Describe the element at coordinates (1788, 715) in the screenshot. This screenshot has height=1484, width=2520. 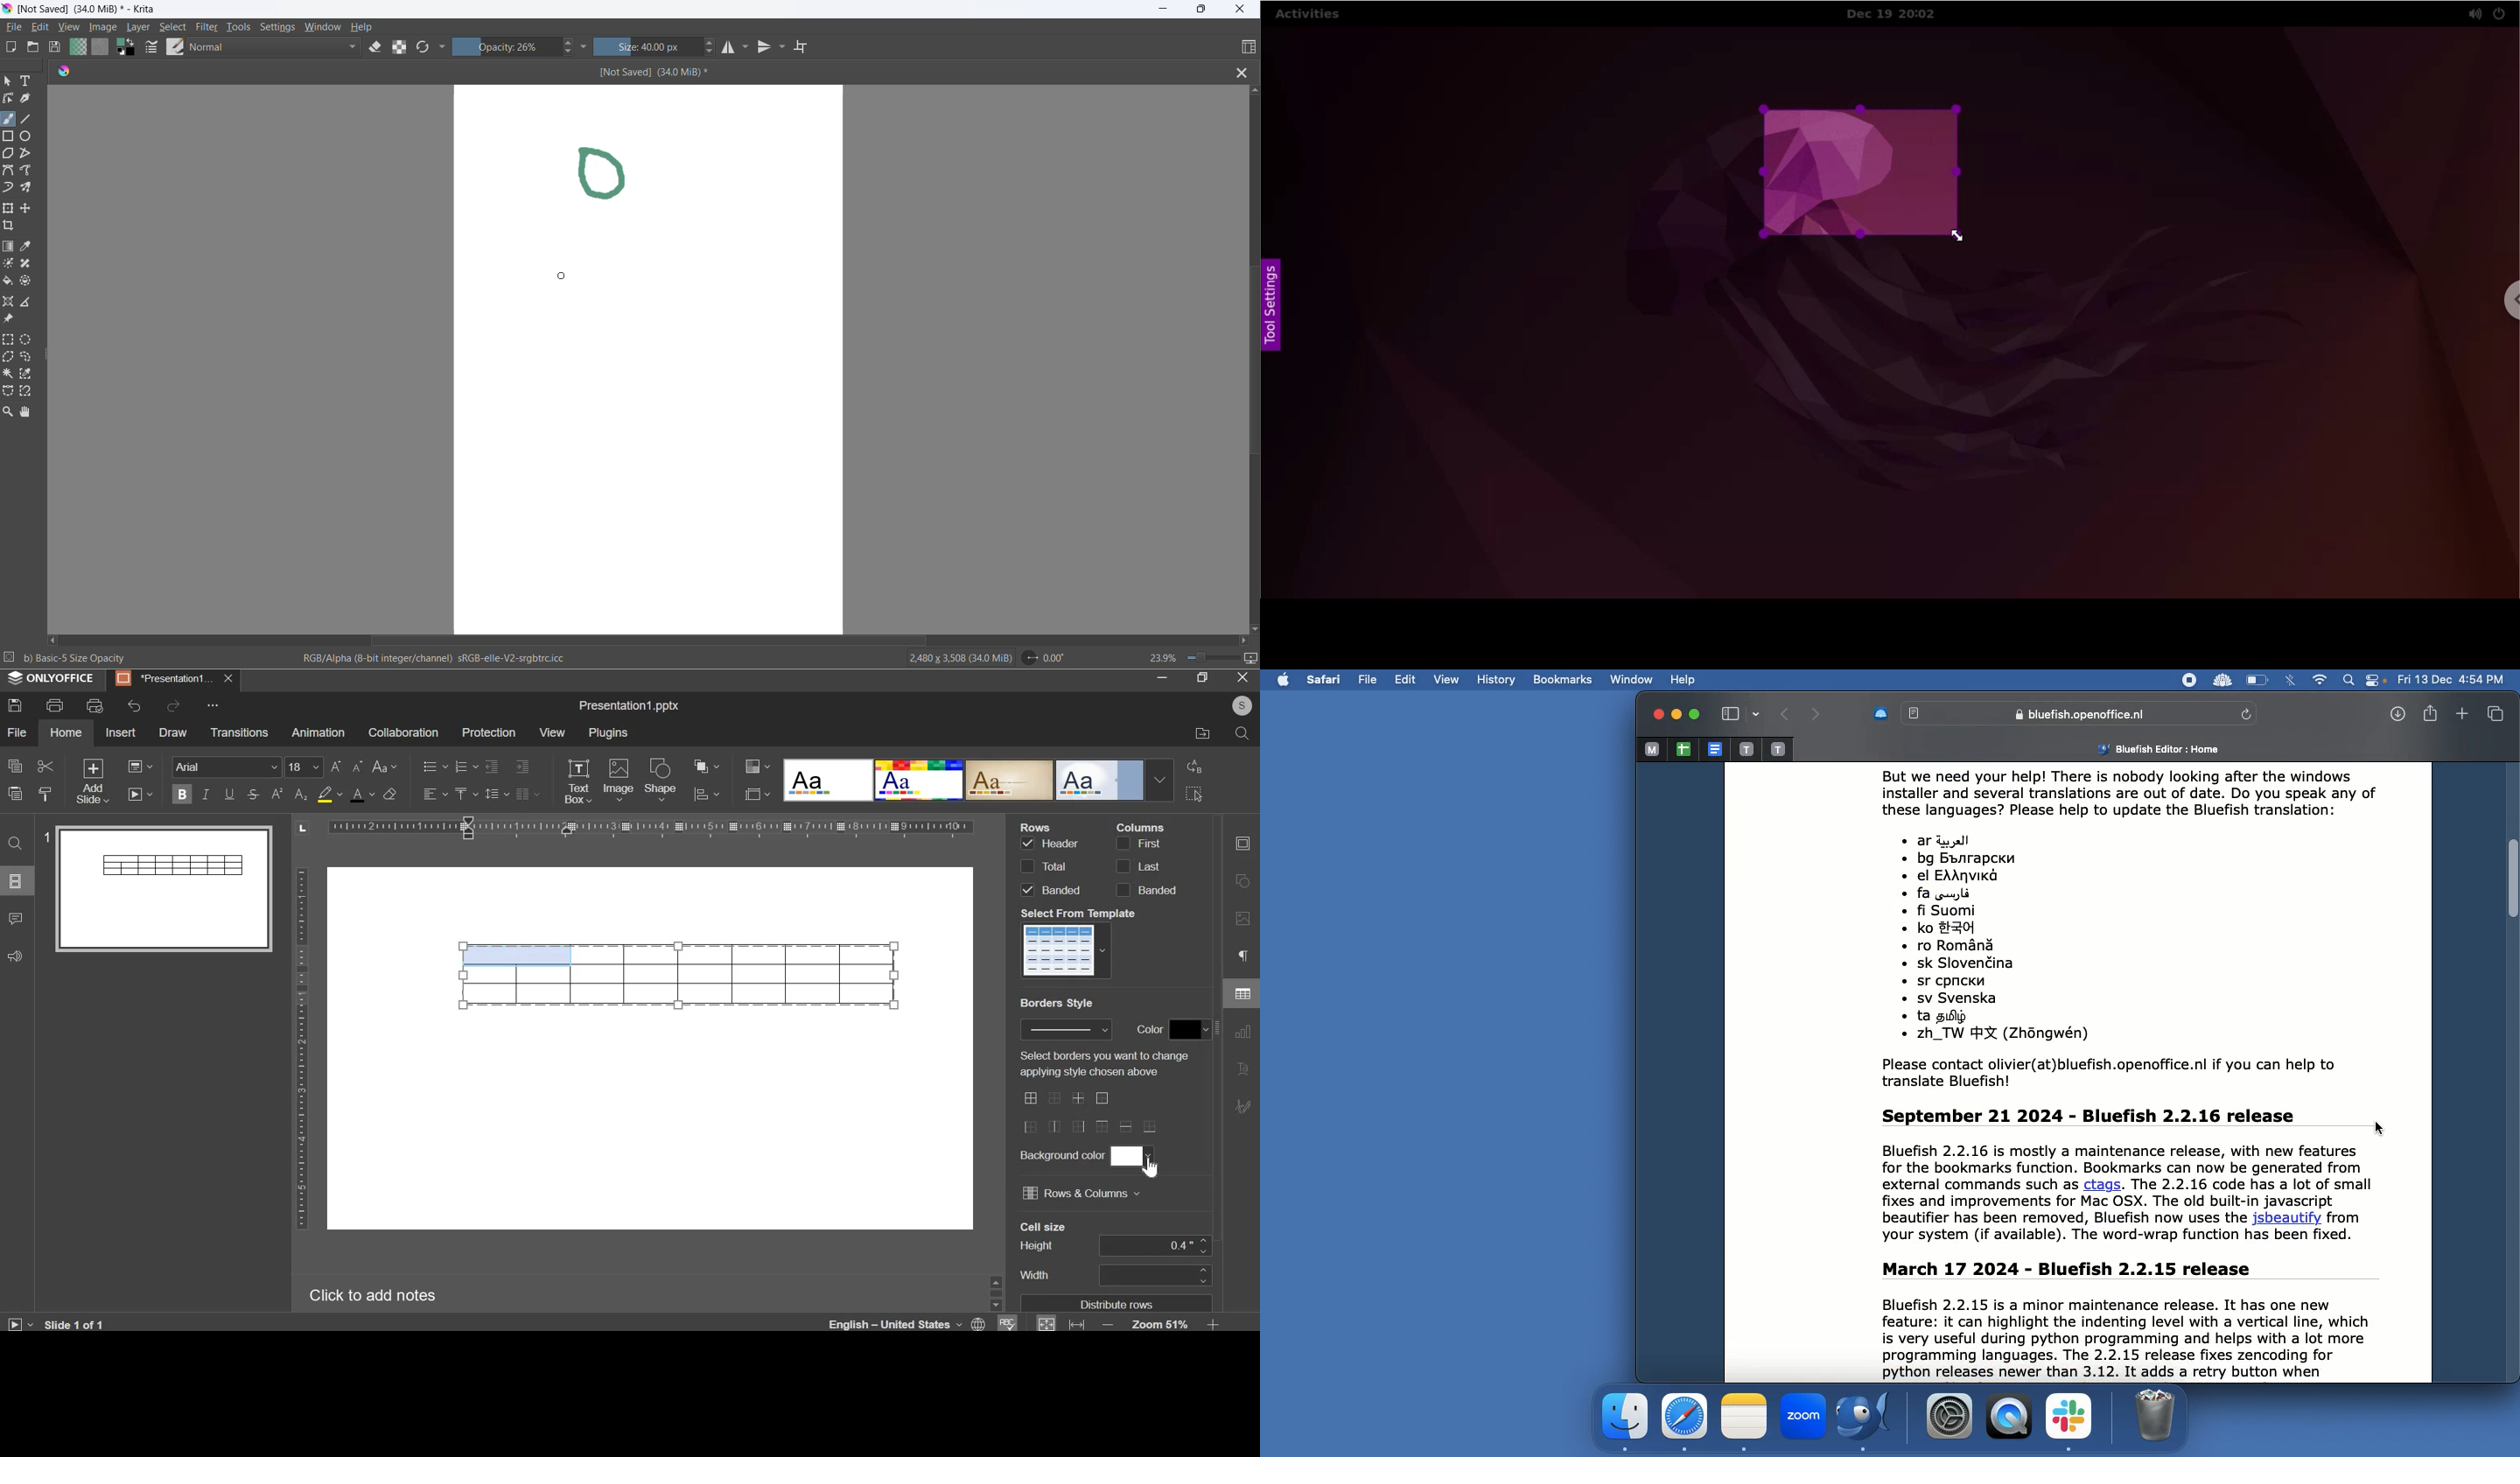
I see `Back` at that location.